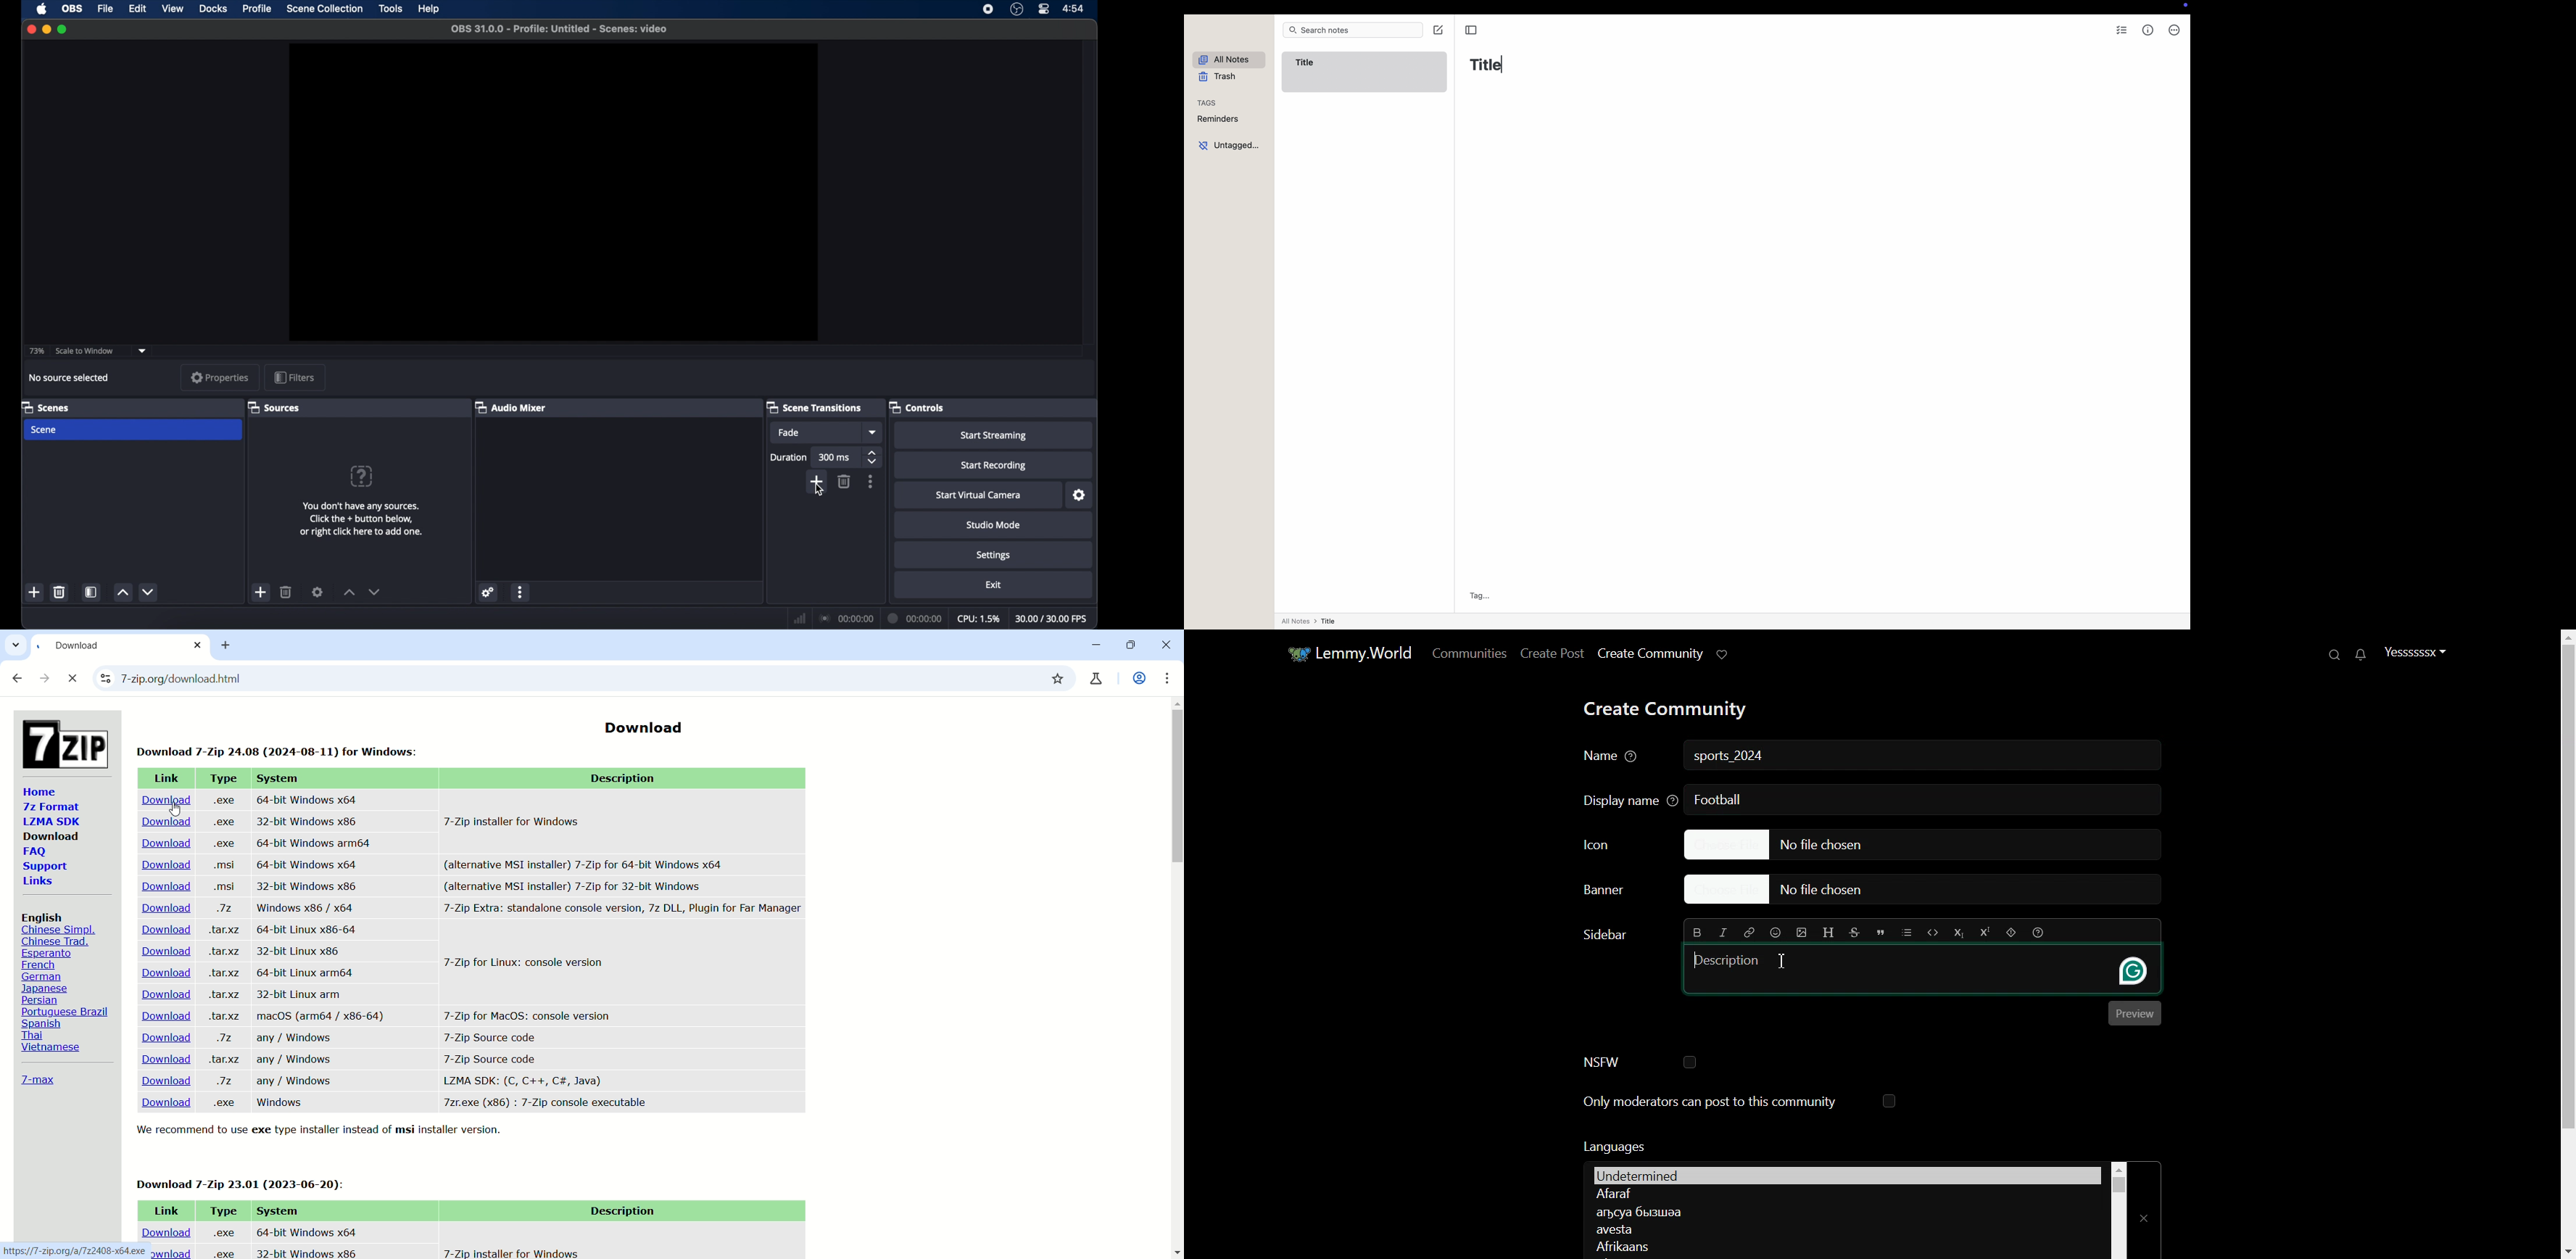 This screenshot has width=2576, height=1260. What do you see at coordinates (159, 886) in the screenshot?
I see `Download` at bounding box center [159, 886].